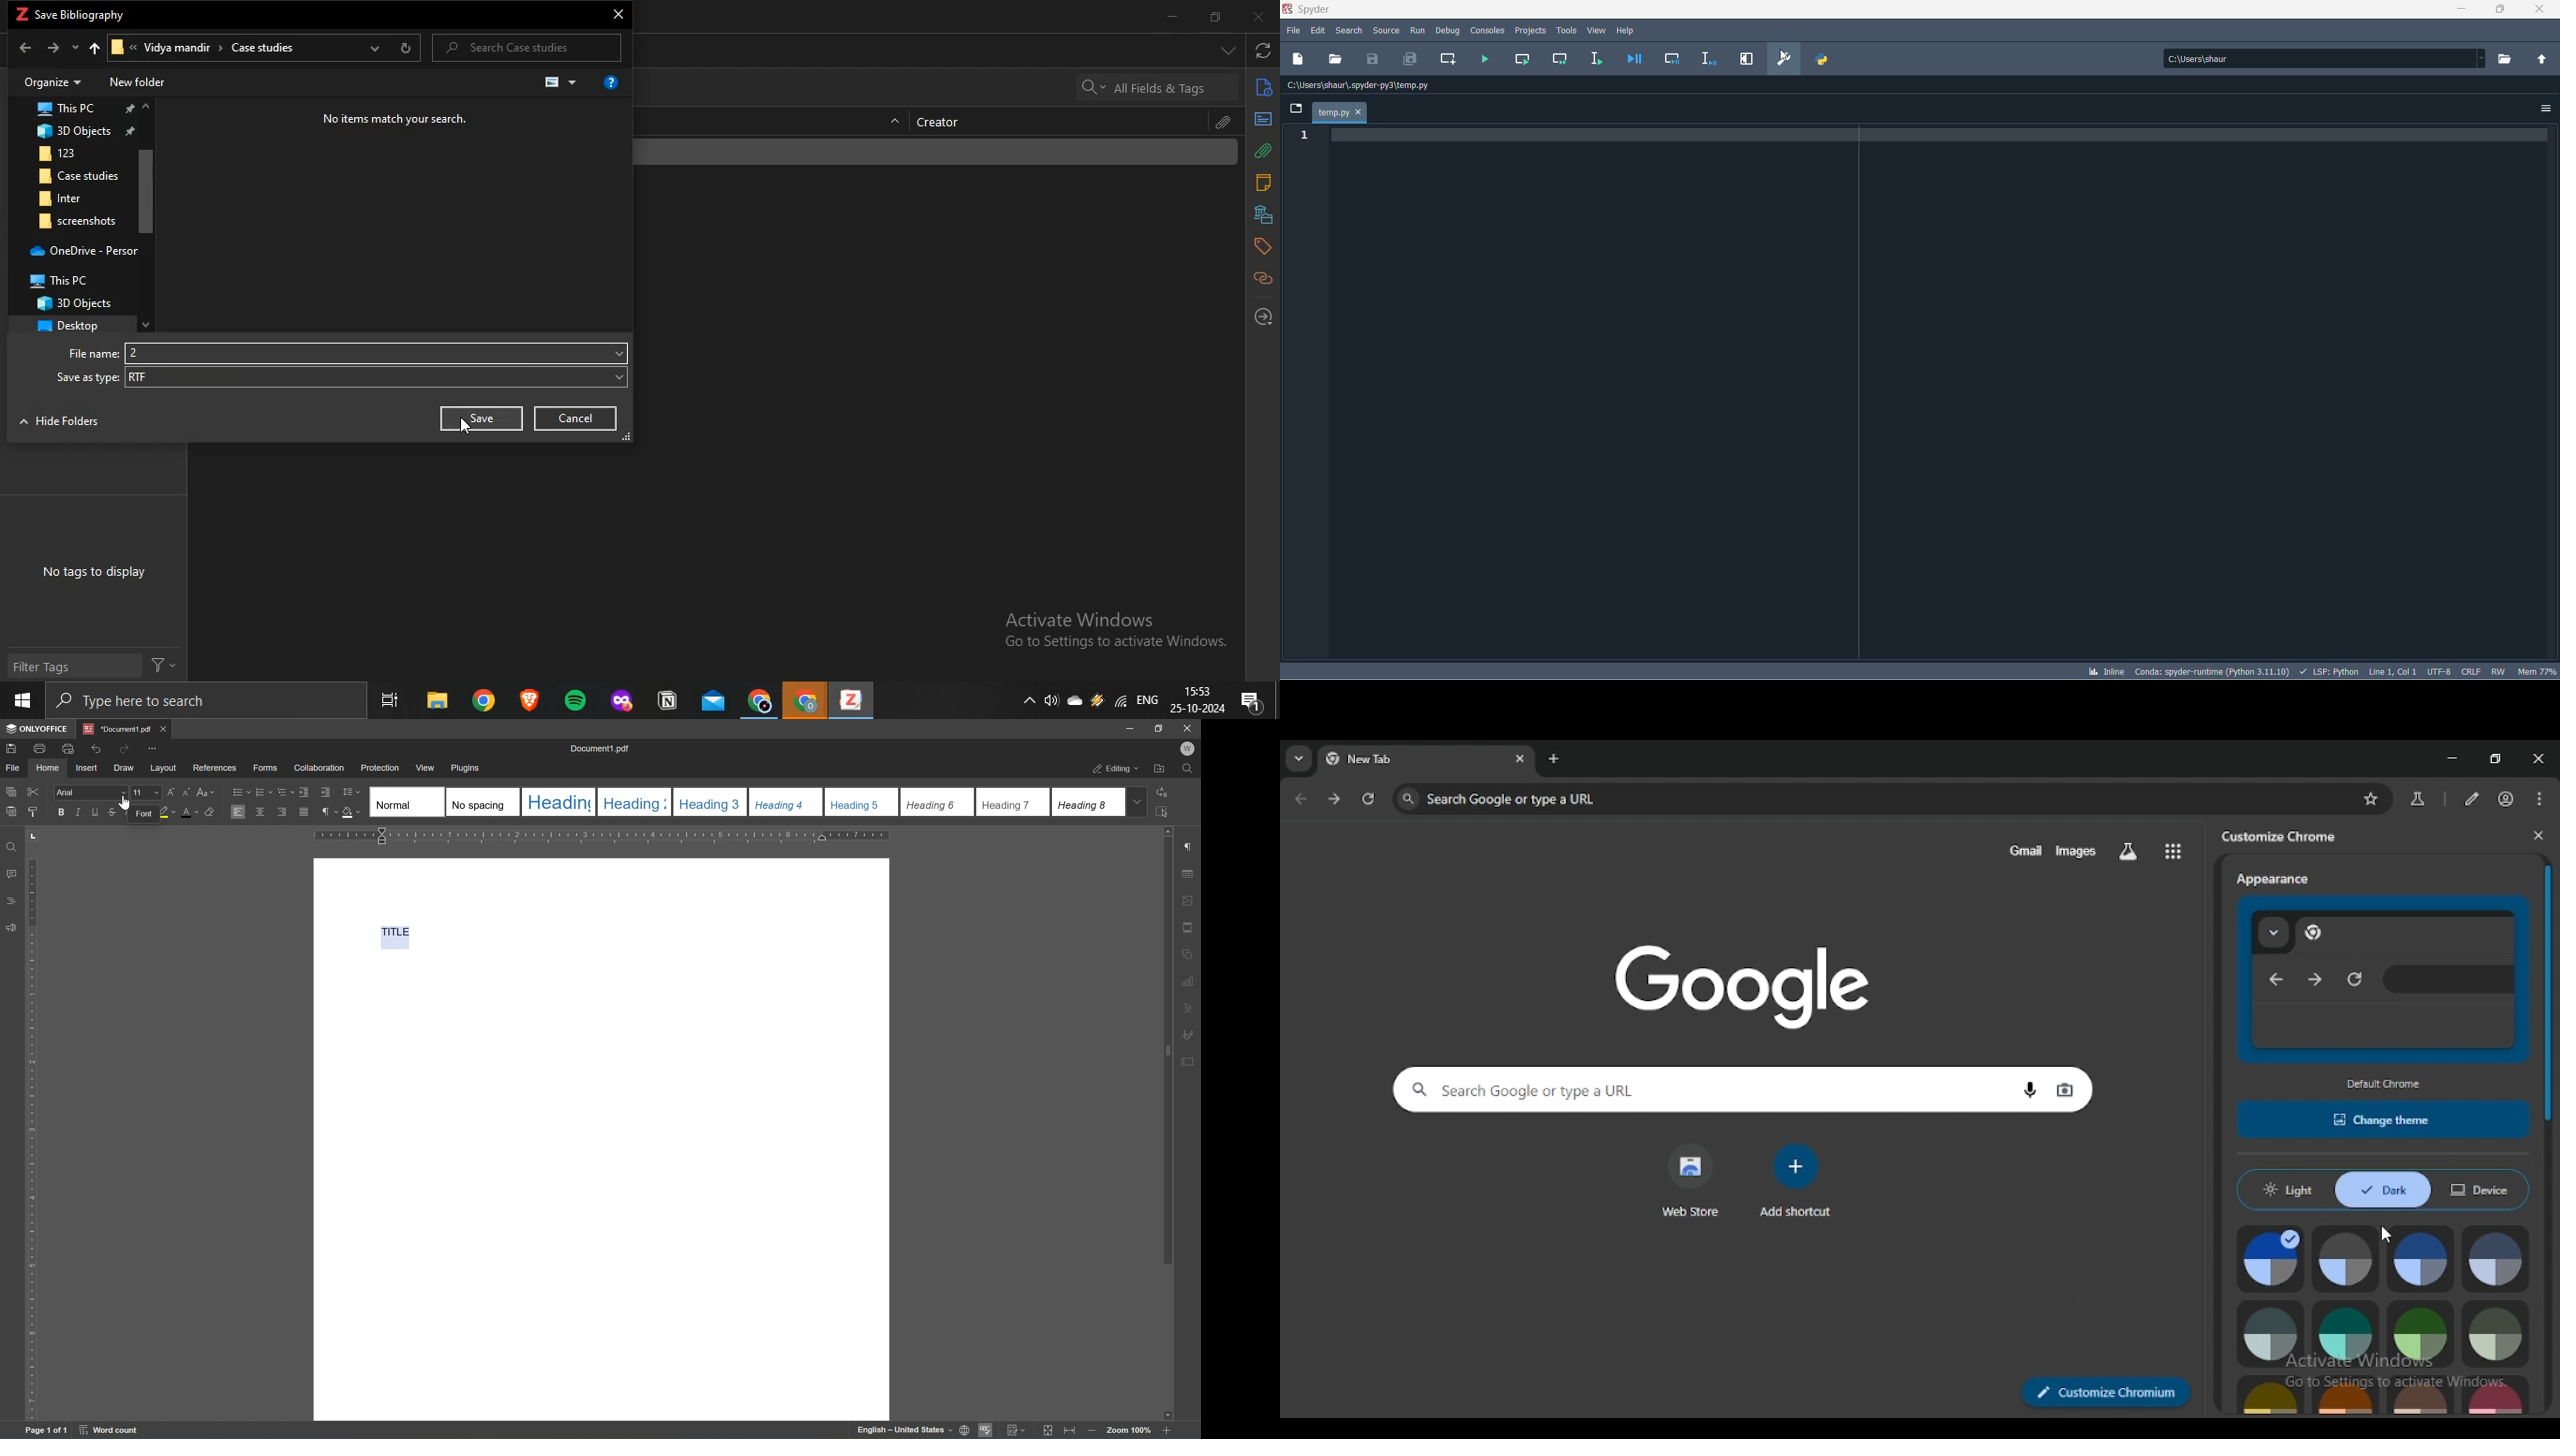  I want to click on debug selection, so click(1707, 60).